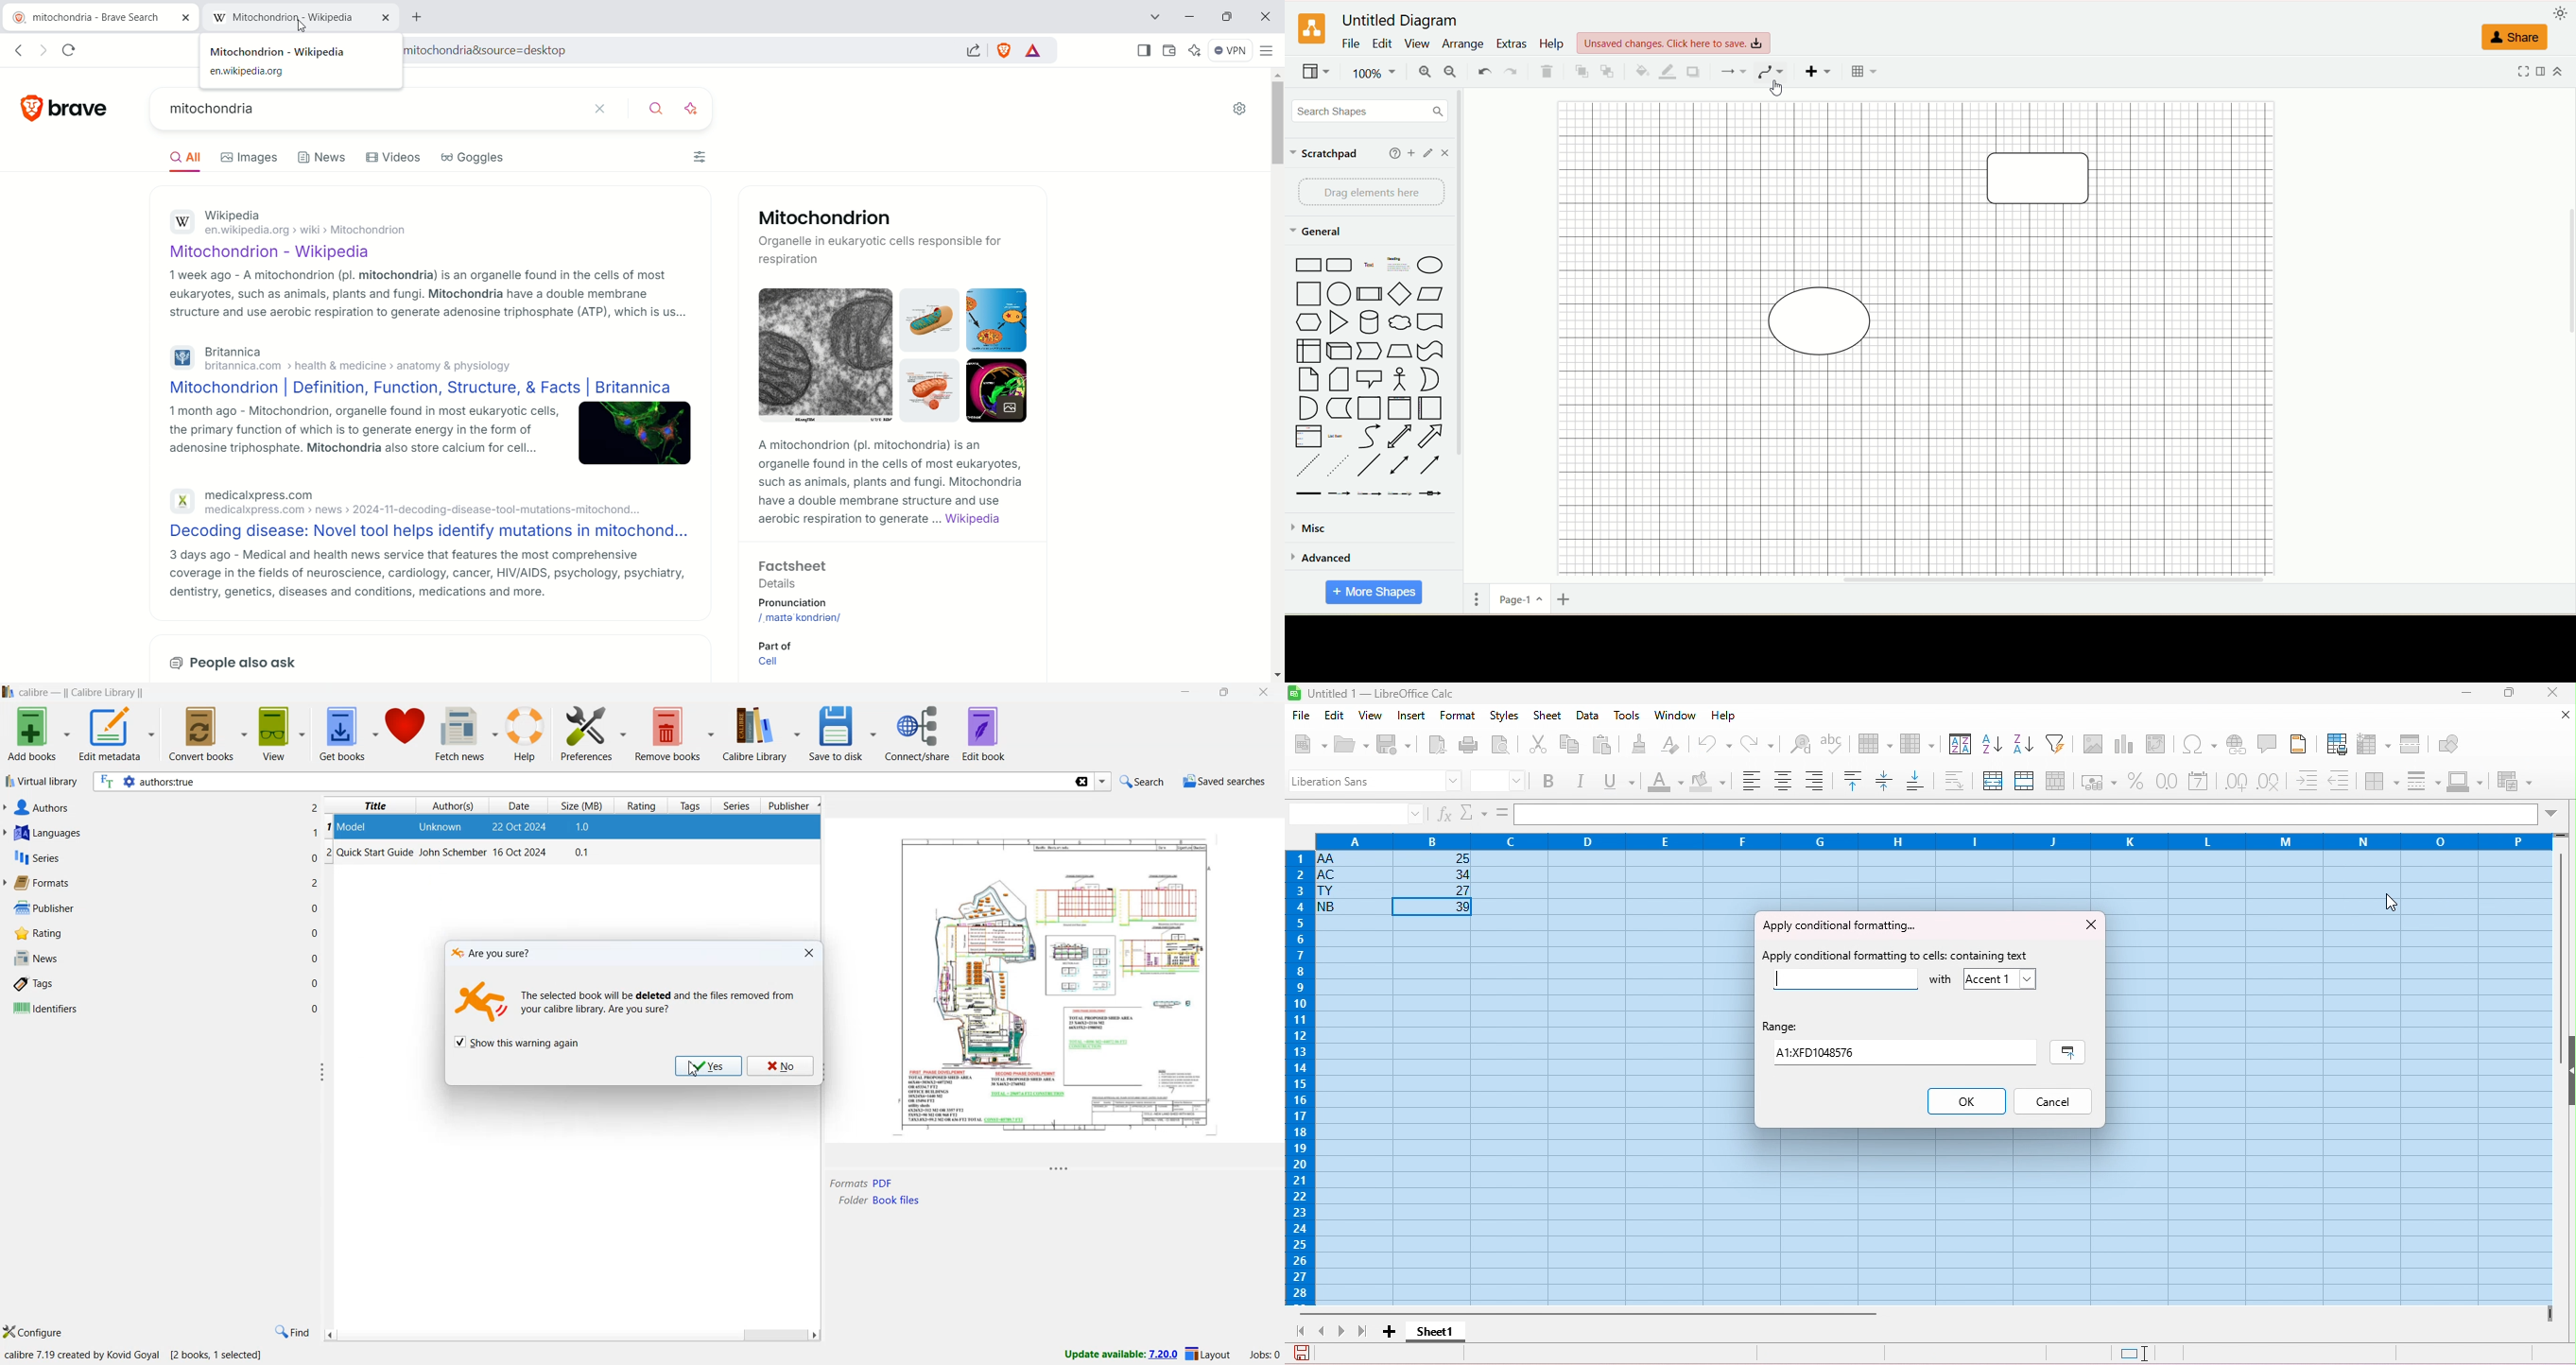  Describe the element at coordinates (45, 1009) in the screenshot. I see `identifiers` at that location.